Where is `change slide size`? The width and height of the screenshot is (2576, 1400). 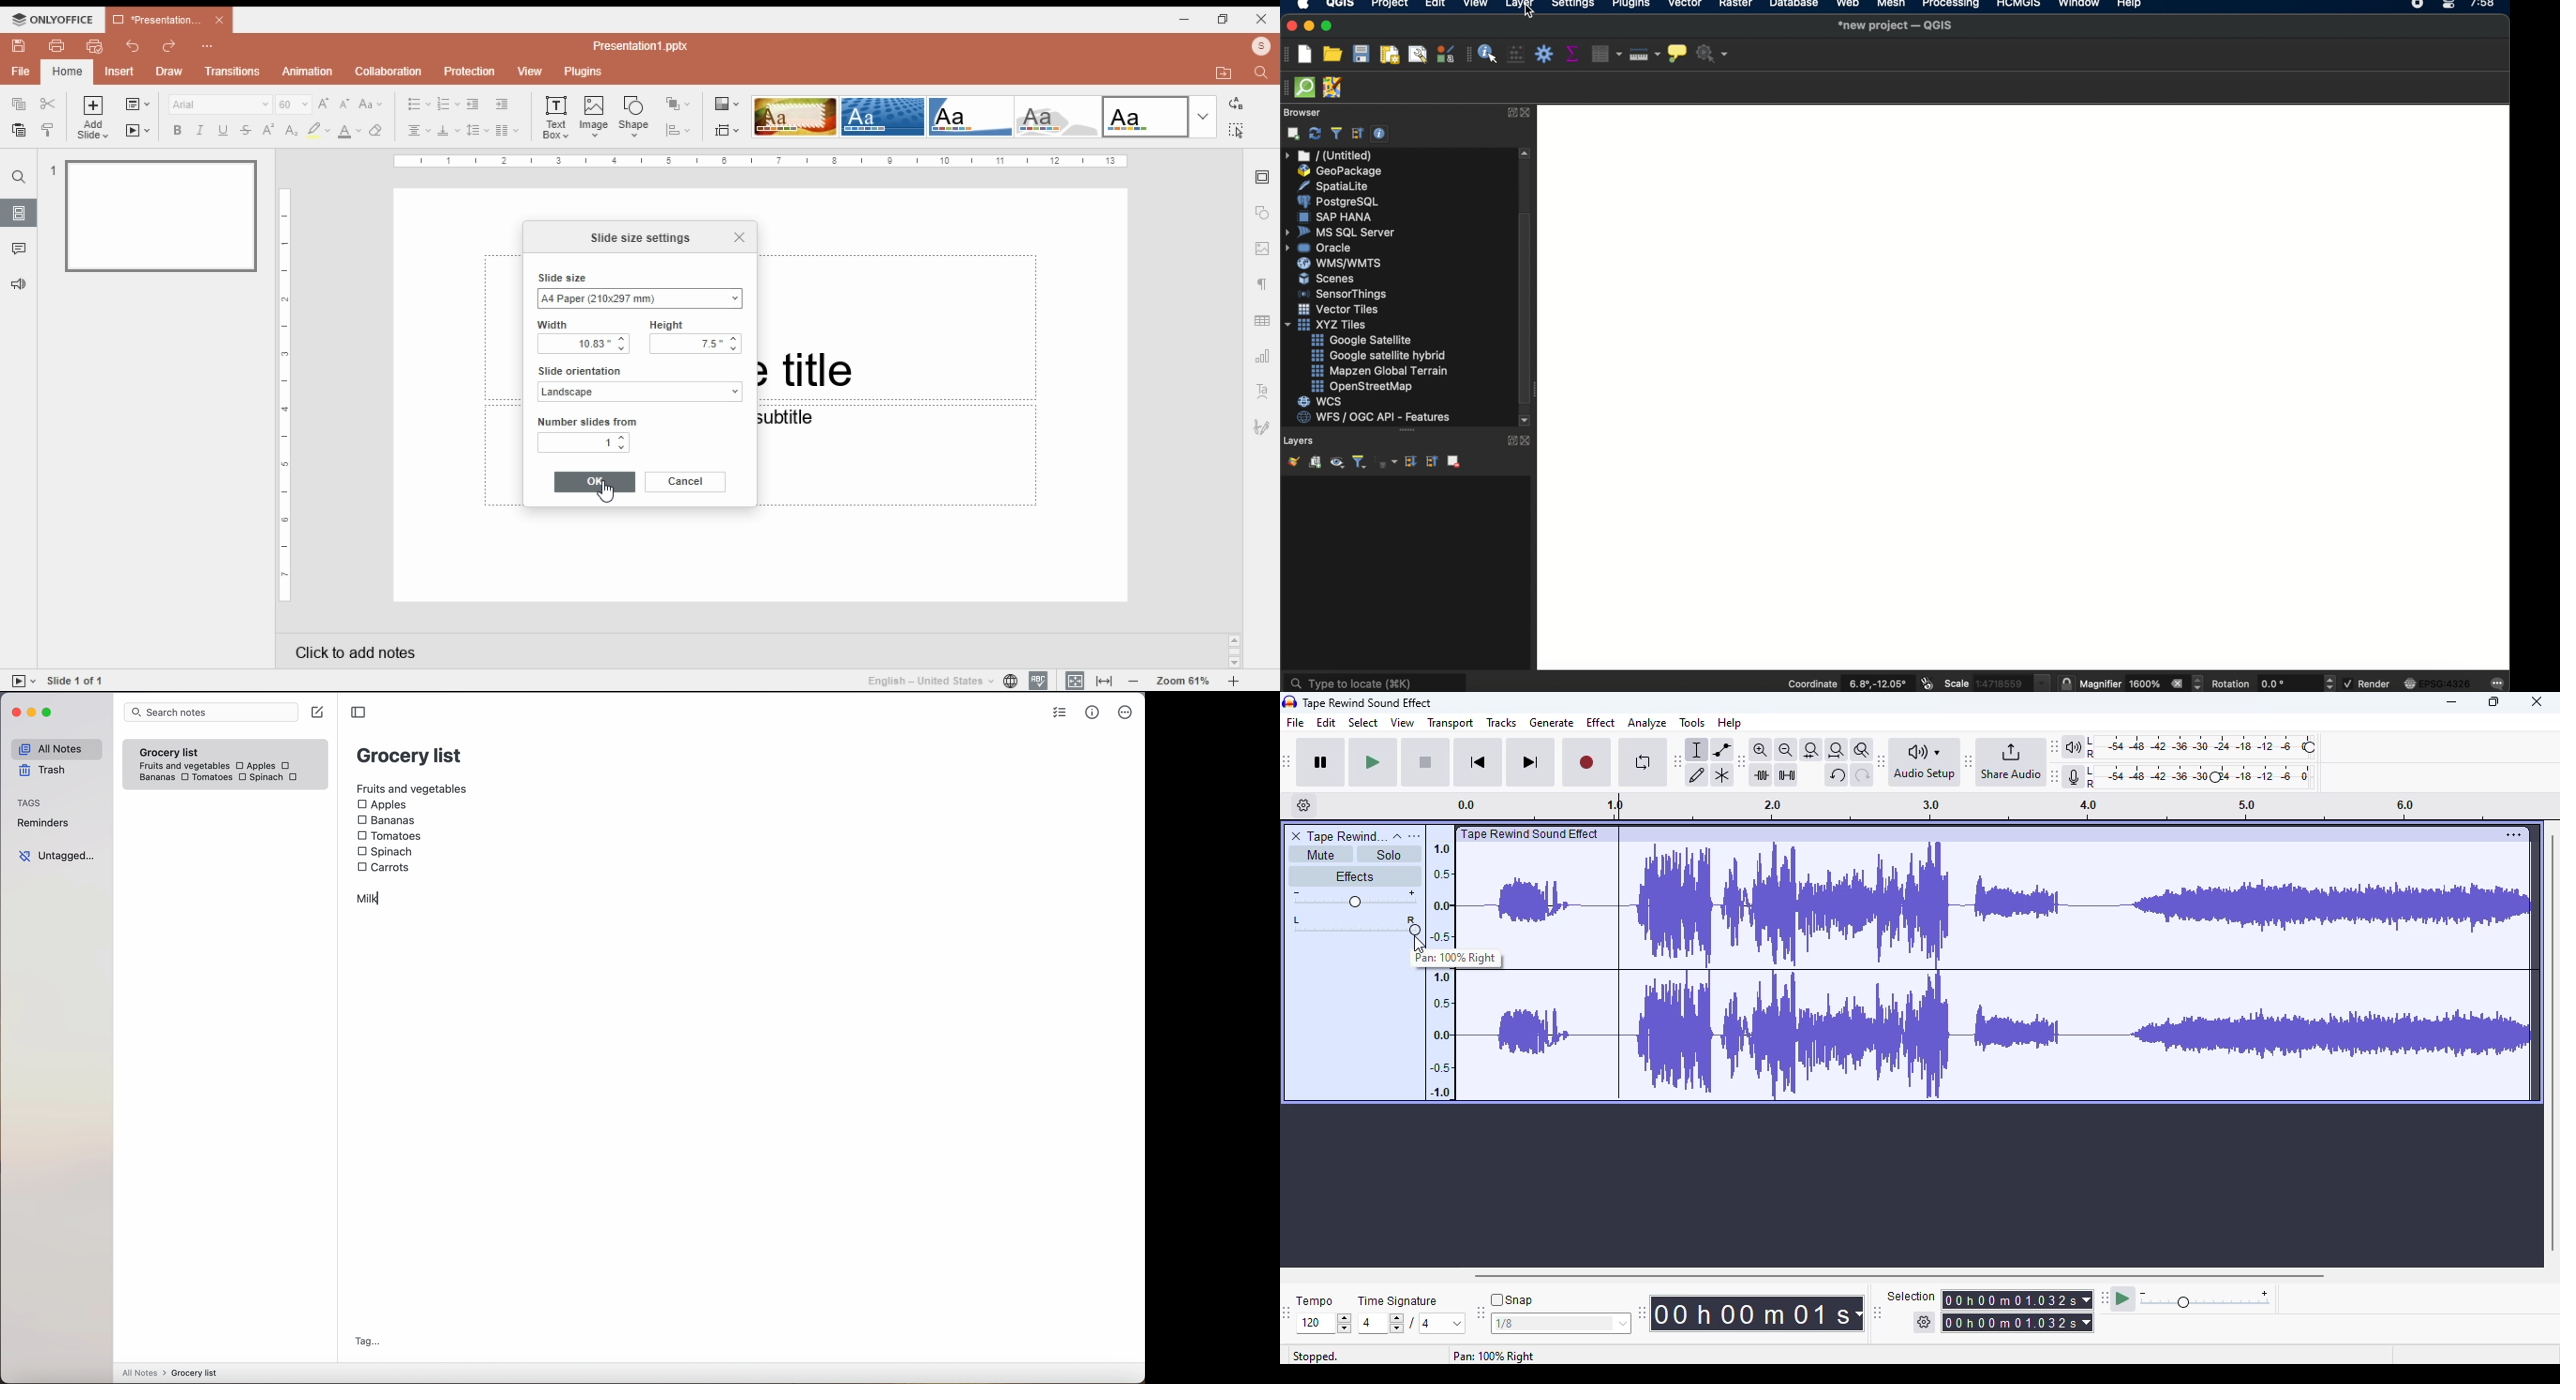 change slide size is located at coordinates (727, 130).